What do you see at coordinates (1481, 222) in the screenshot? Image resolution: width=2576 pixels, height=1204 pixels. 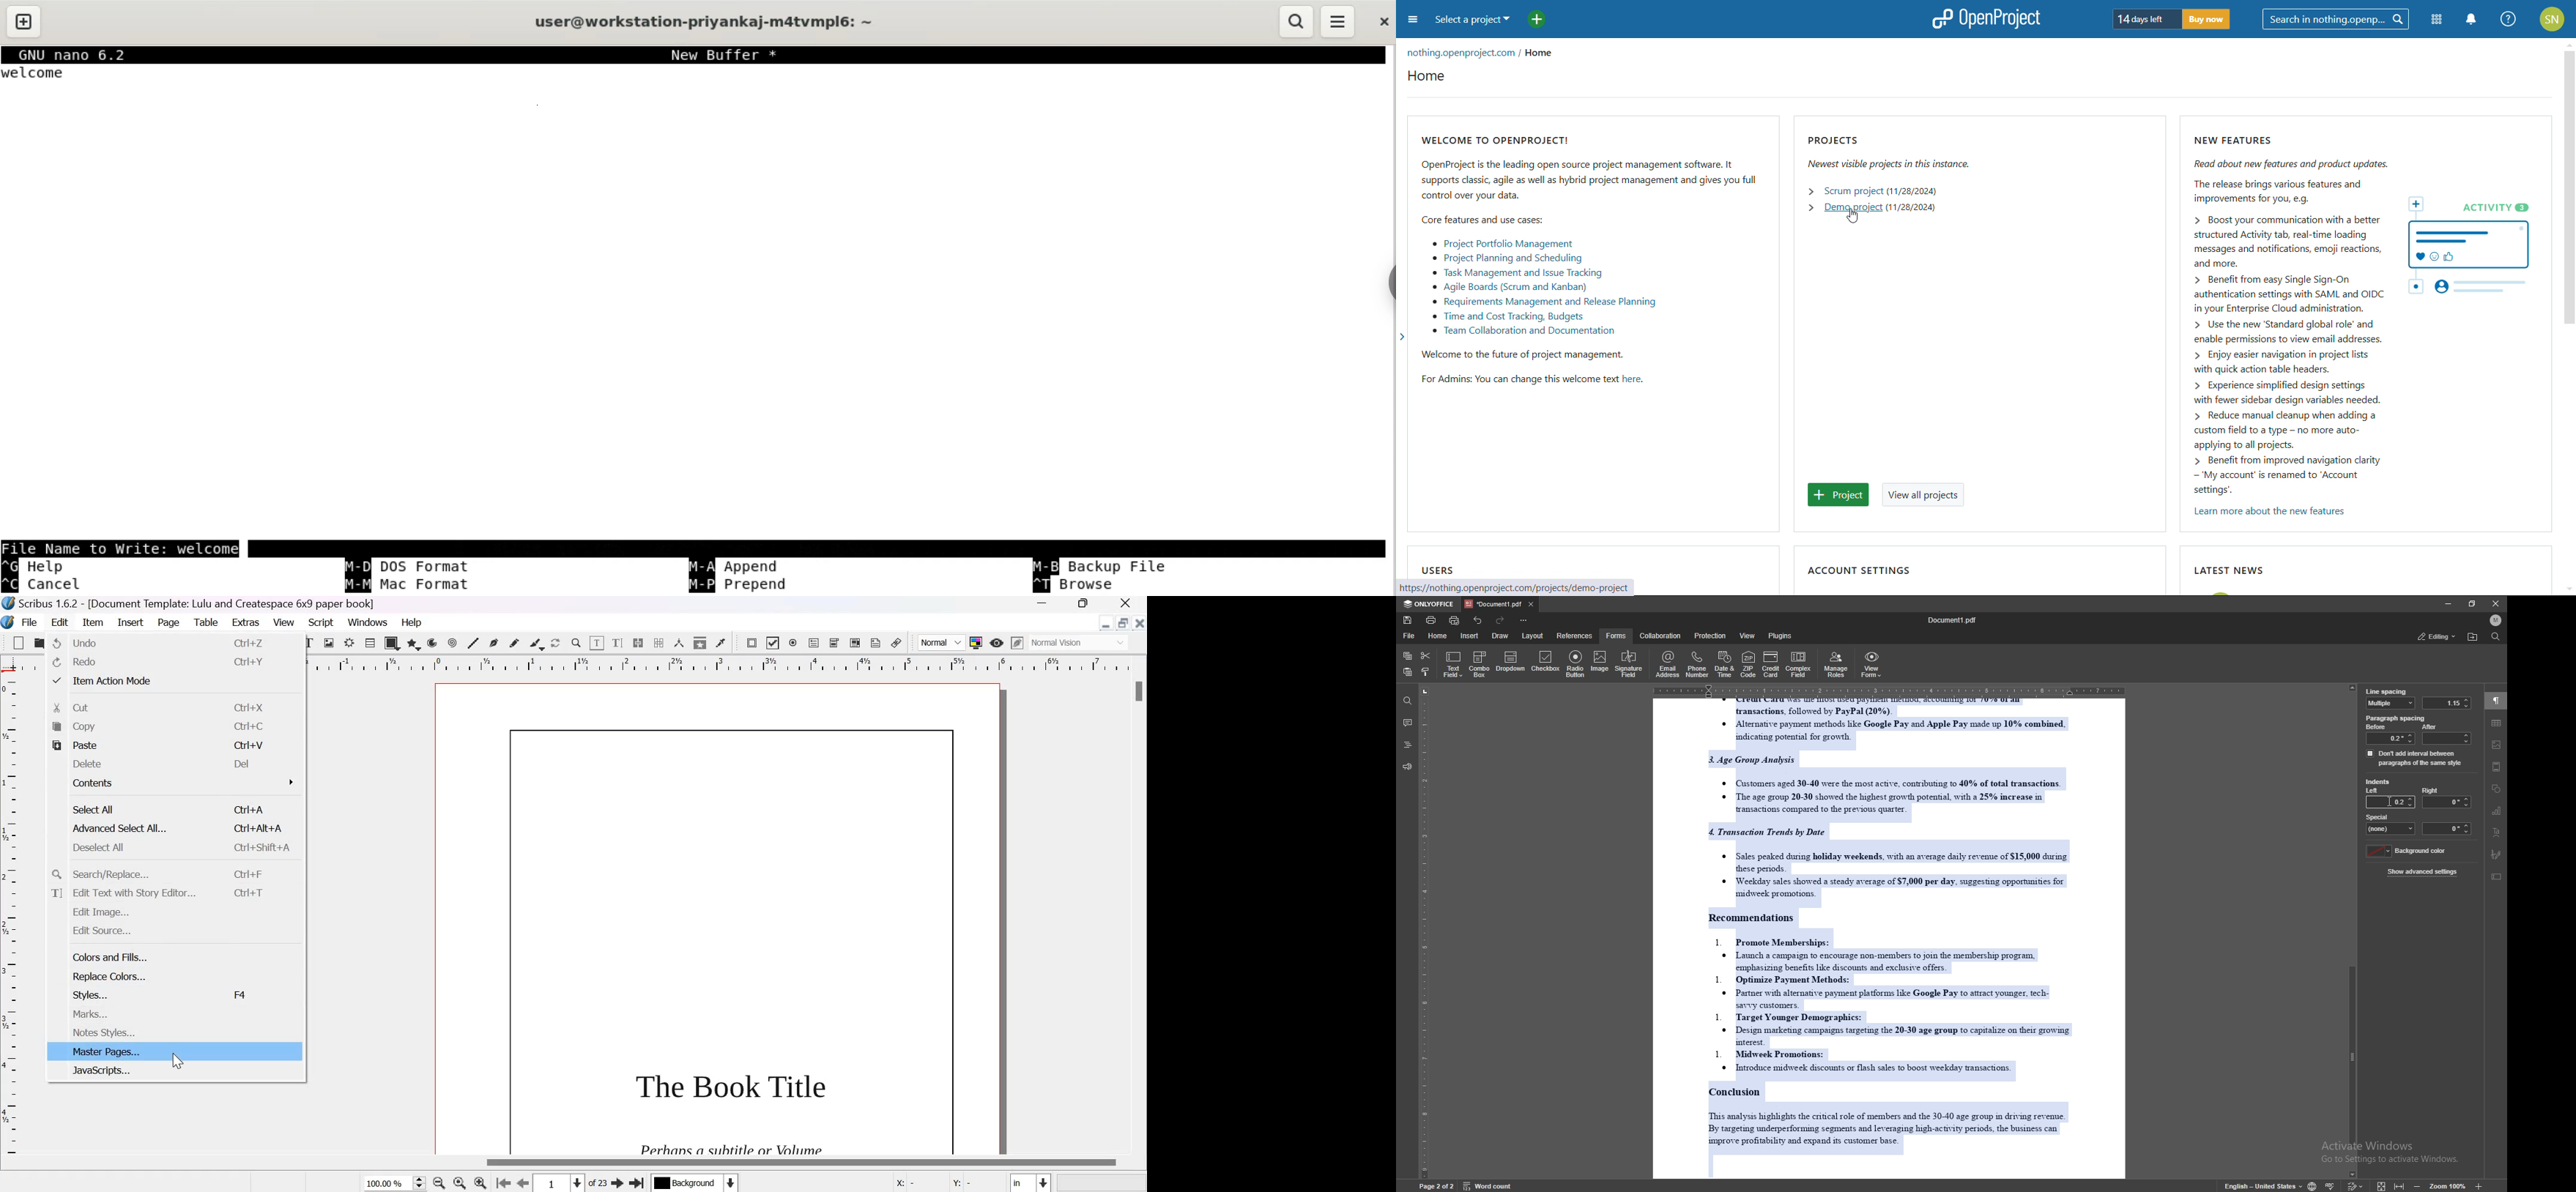 I see `Core features and use cases:` at bounding box center [1481, 222].